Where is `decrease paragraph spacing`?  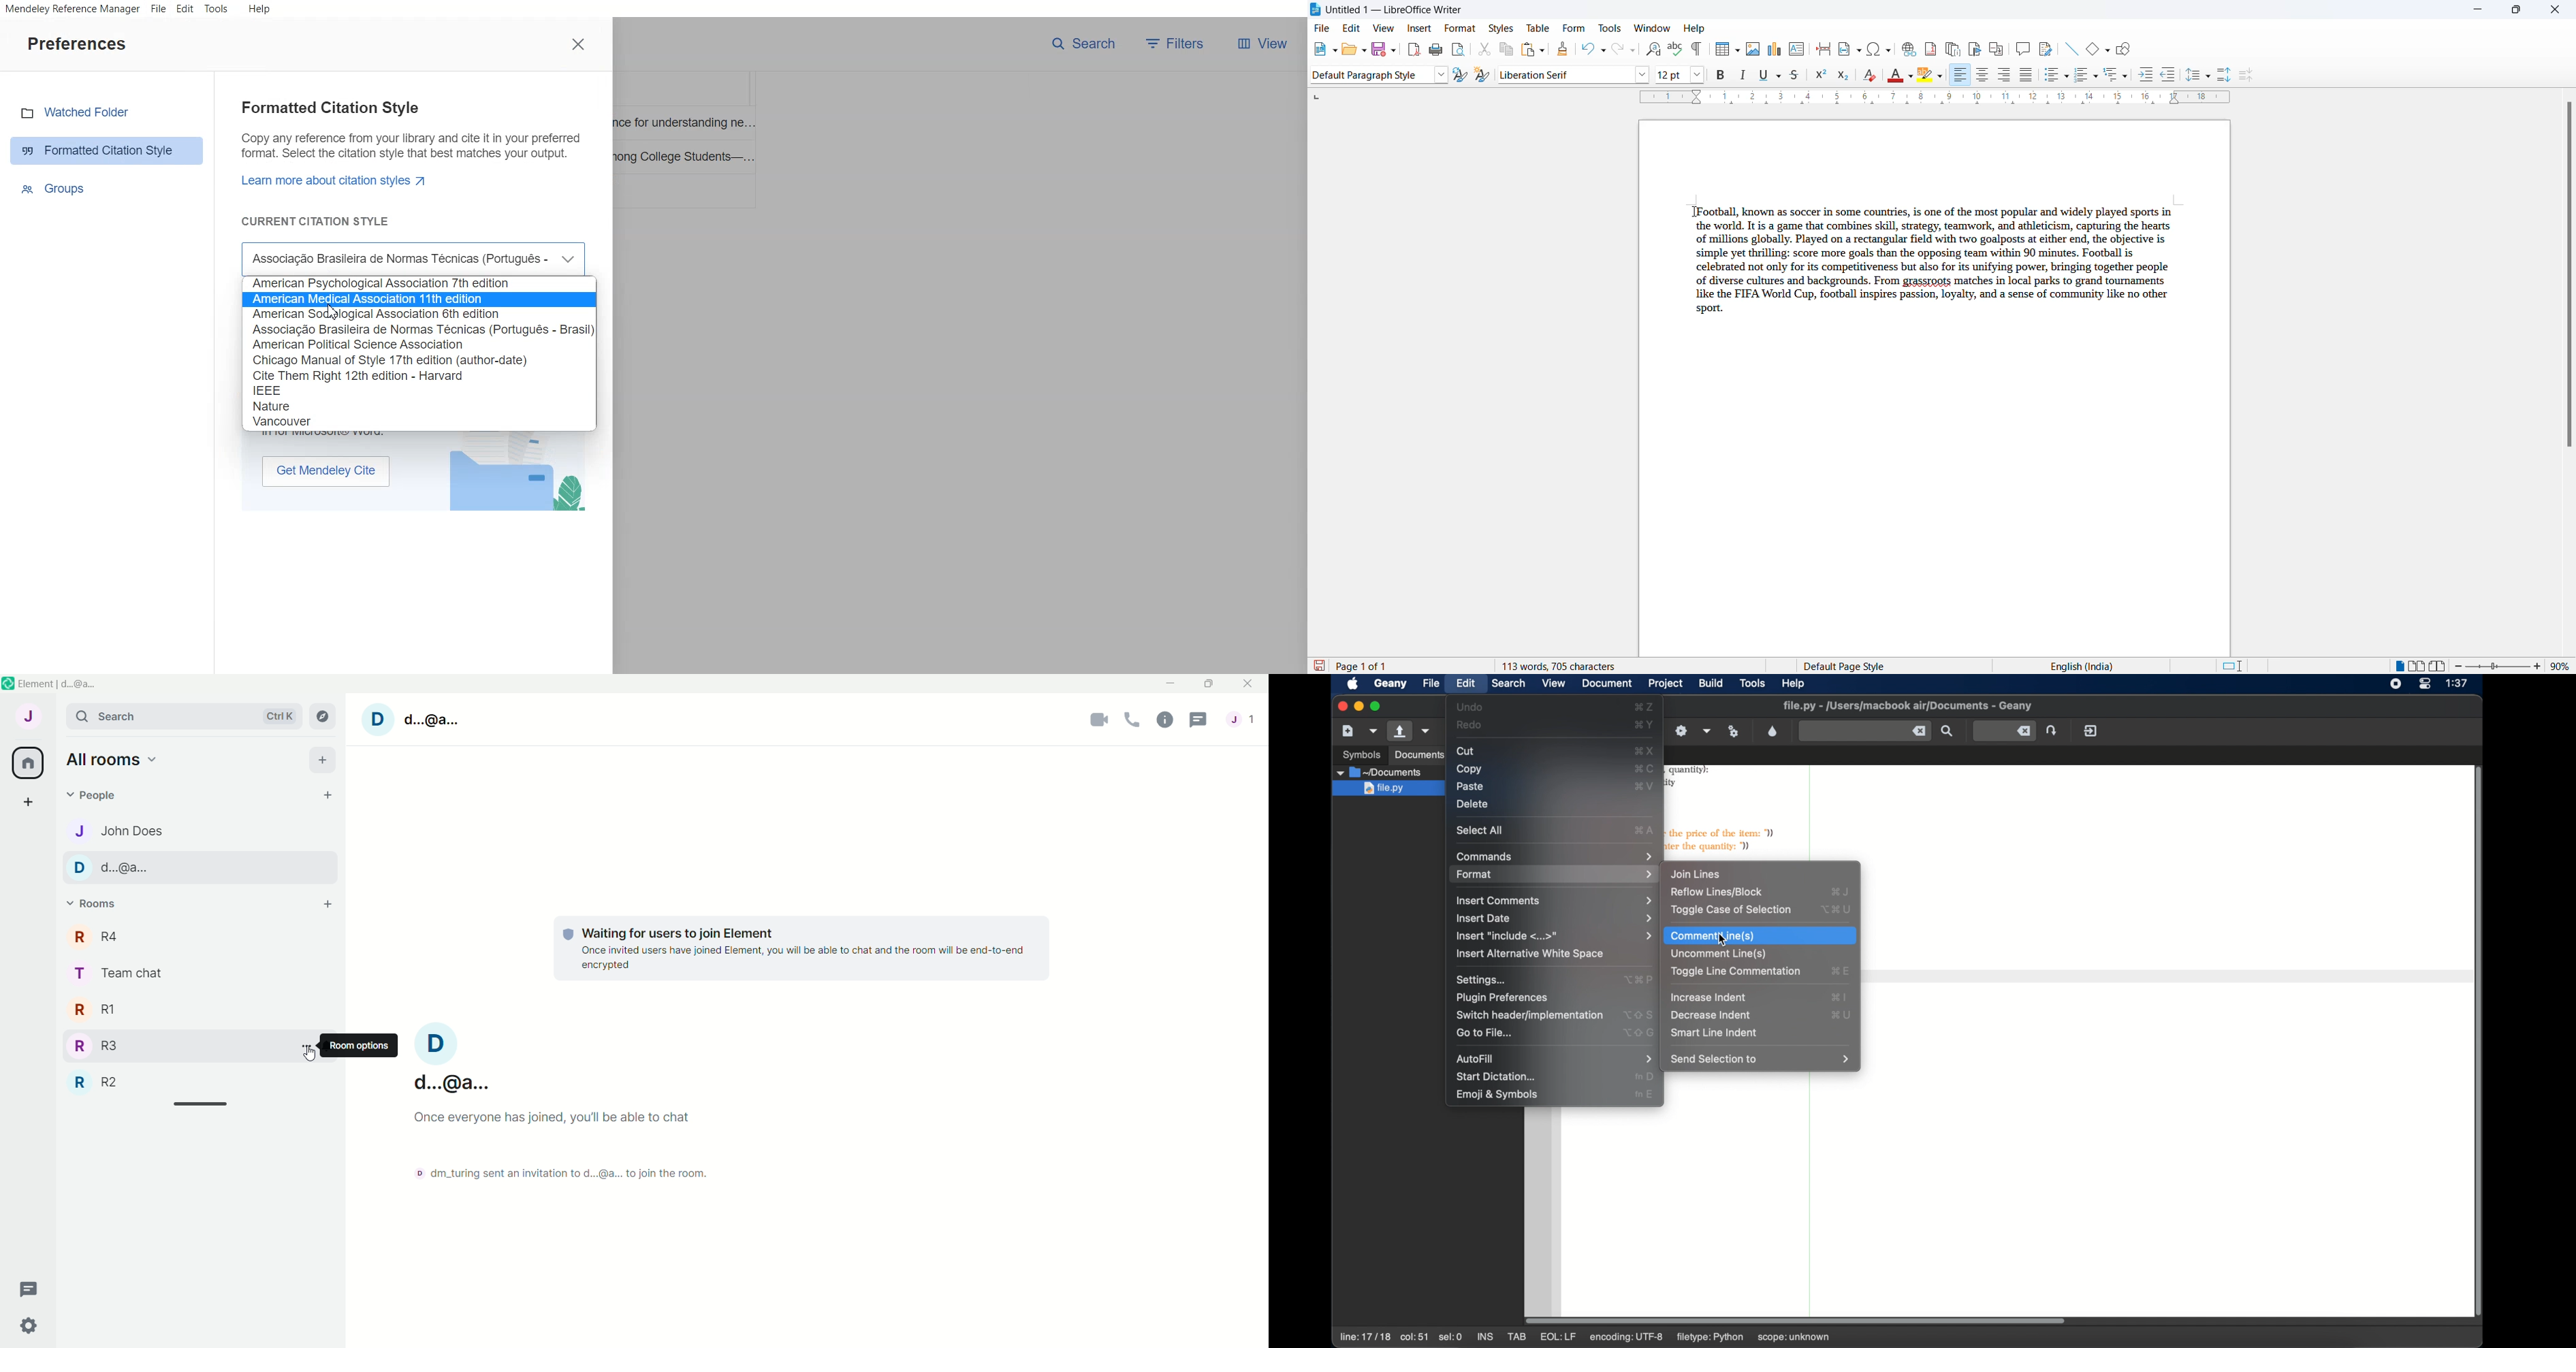
decrease paragraph spacing is located at coordinates (2248, 75).